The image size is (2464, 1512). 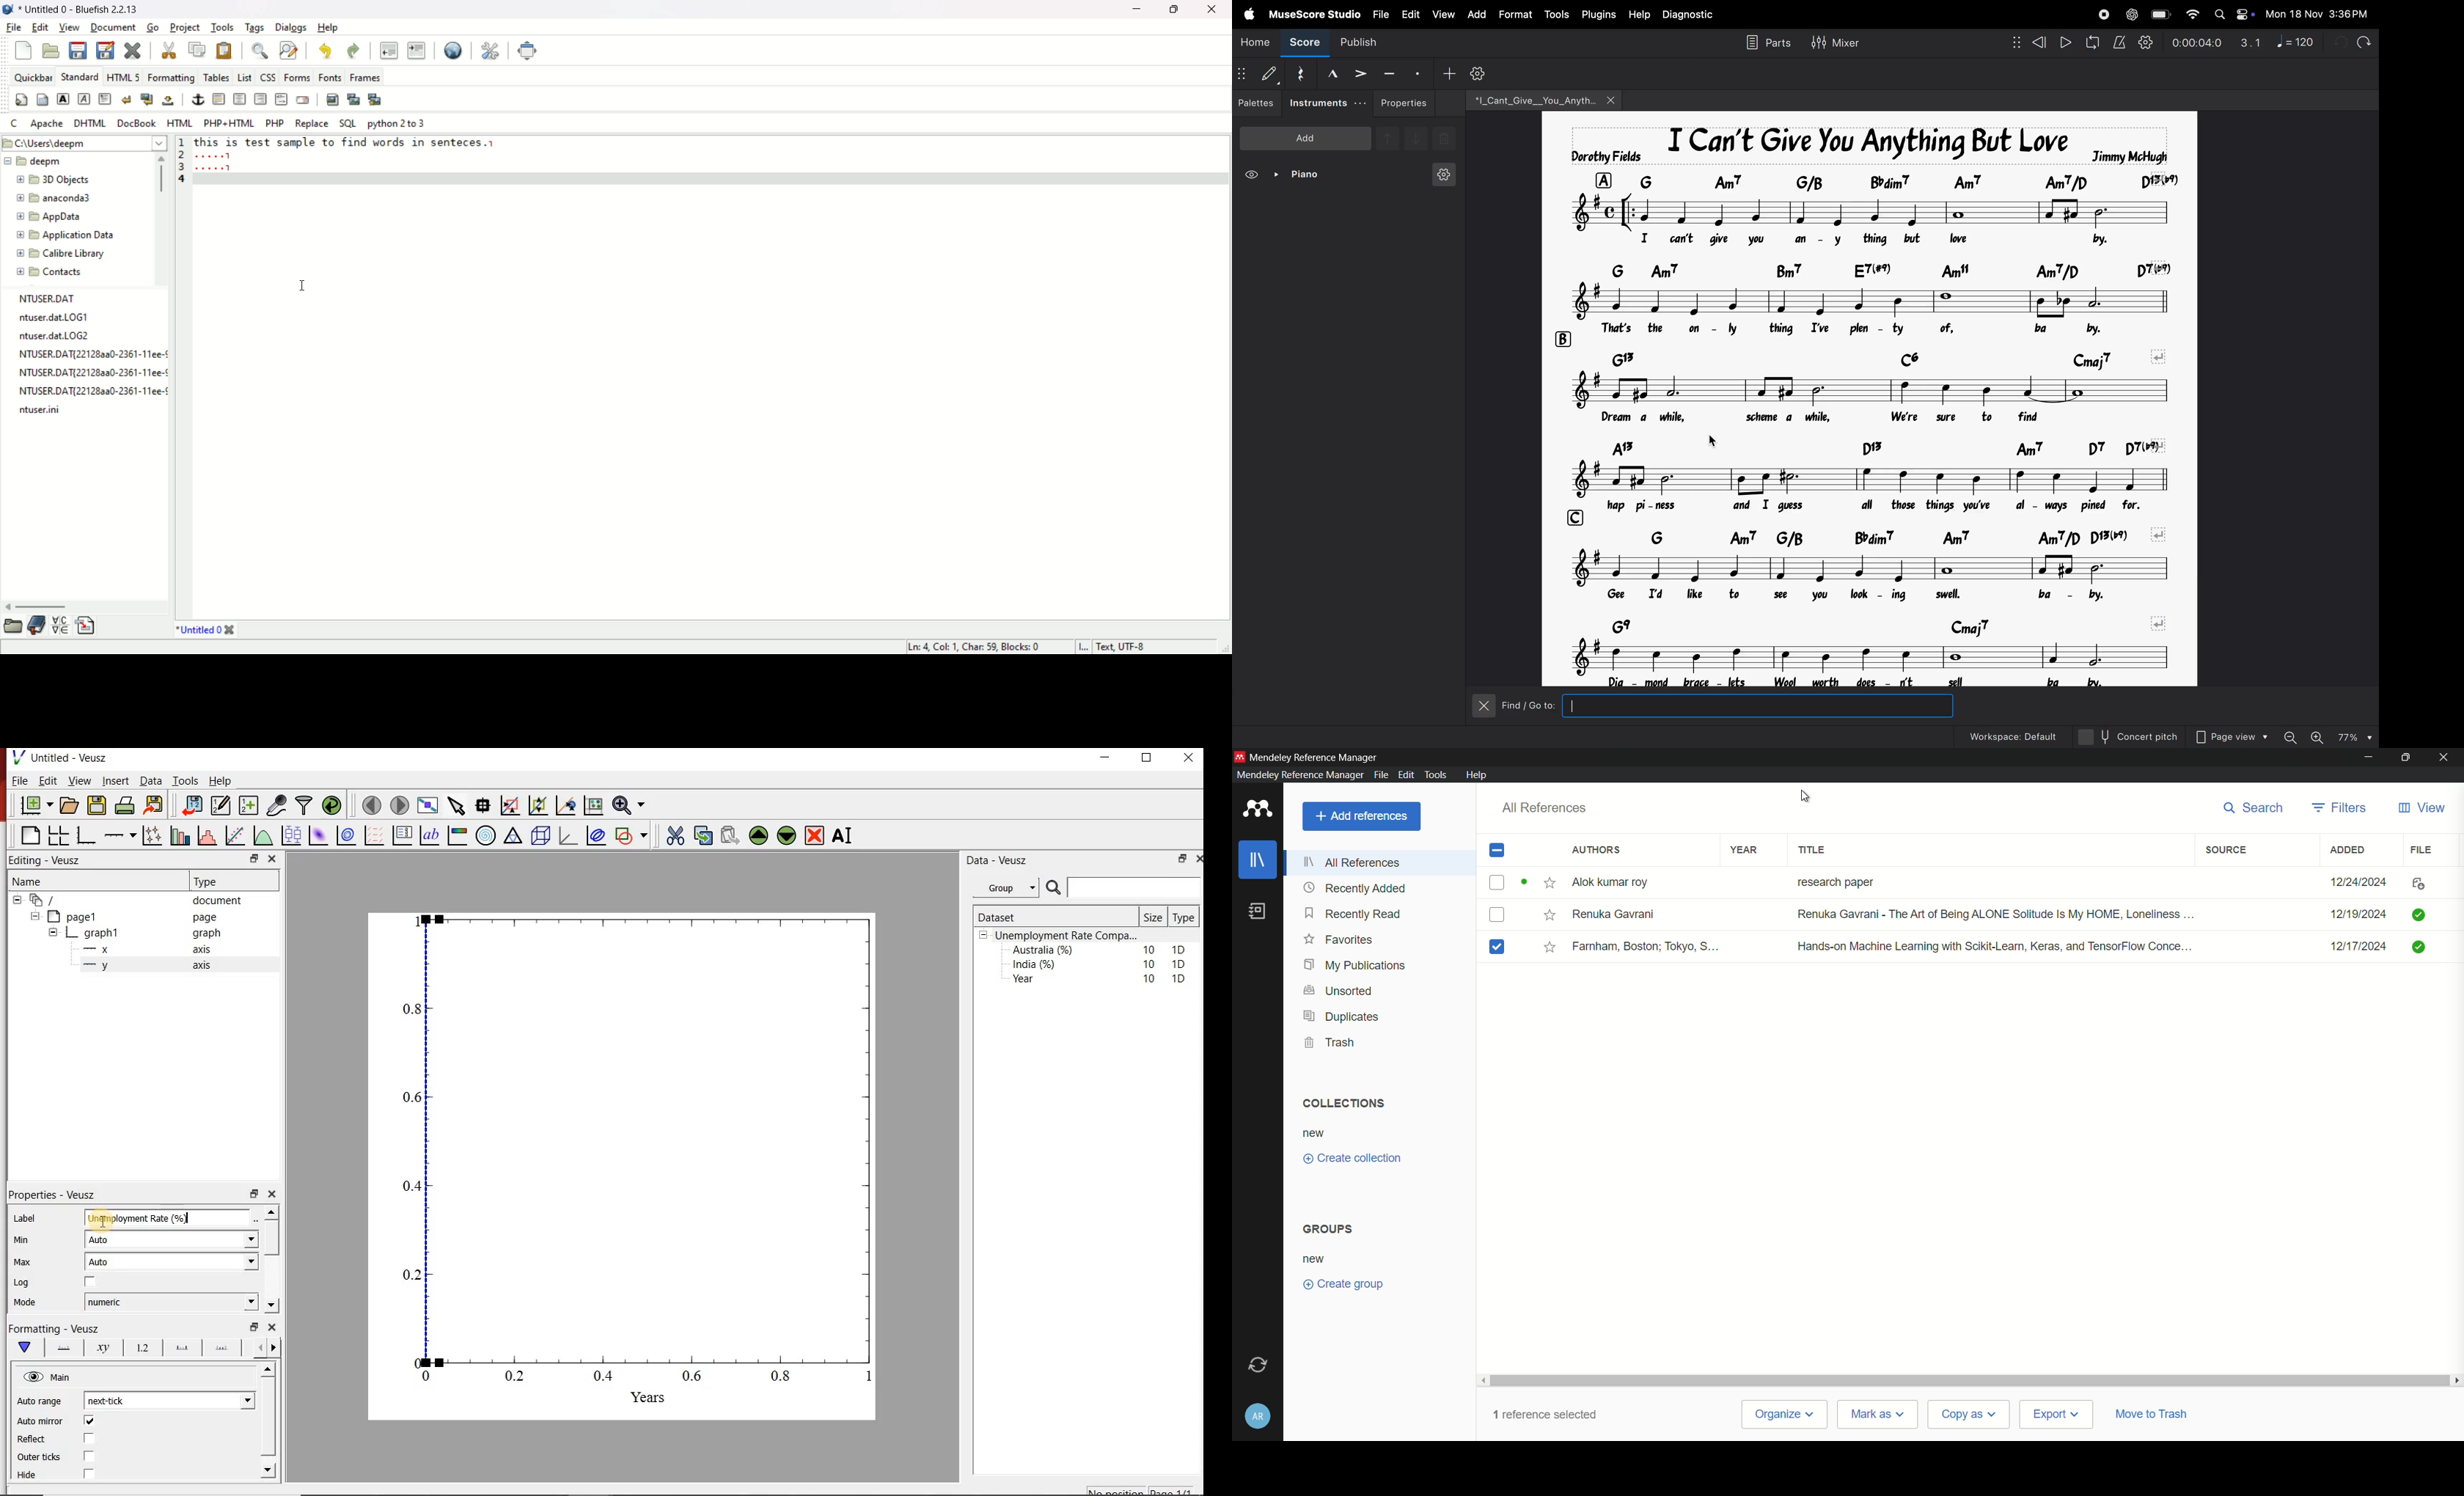 What do you see at coordinates (79, 180) in the screenshot?
I see `3D Objects` at bounding box center [79, 180].